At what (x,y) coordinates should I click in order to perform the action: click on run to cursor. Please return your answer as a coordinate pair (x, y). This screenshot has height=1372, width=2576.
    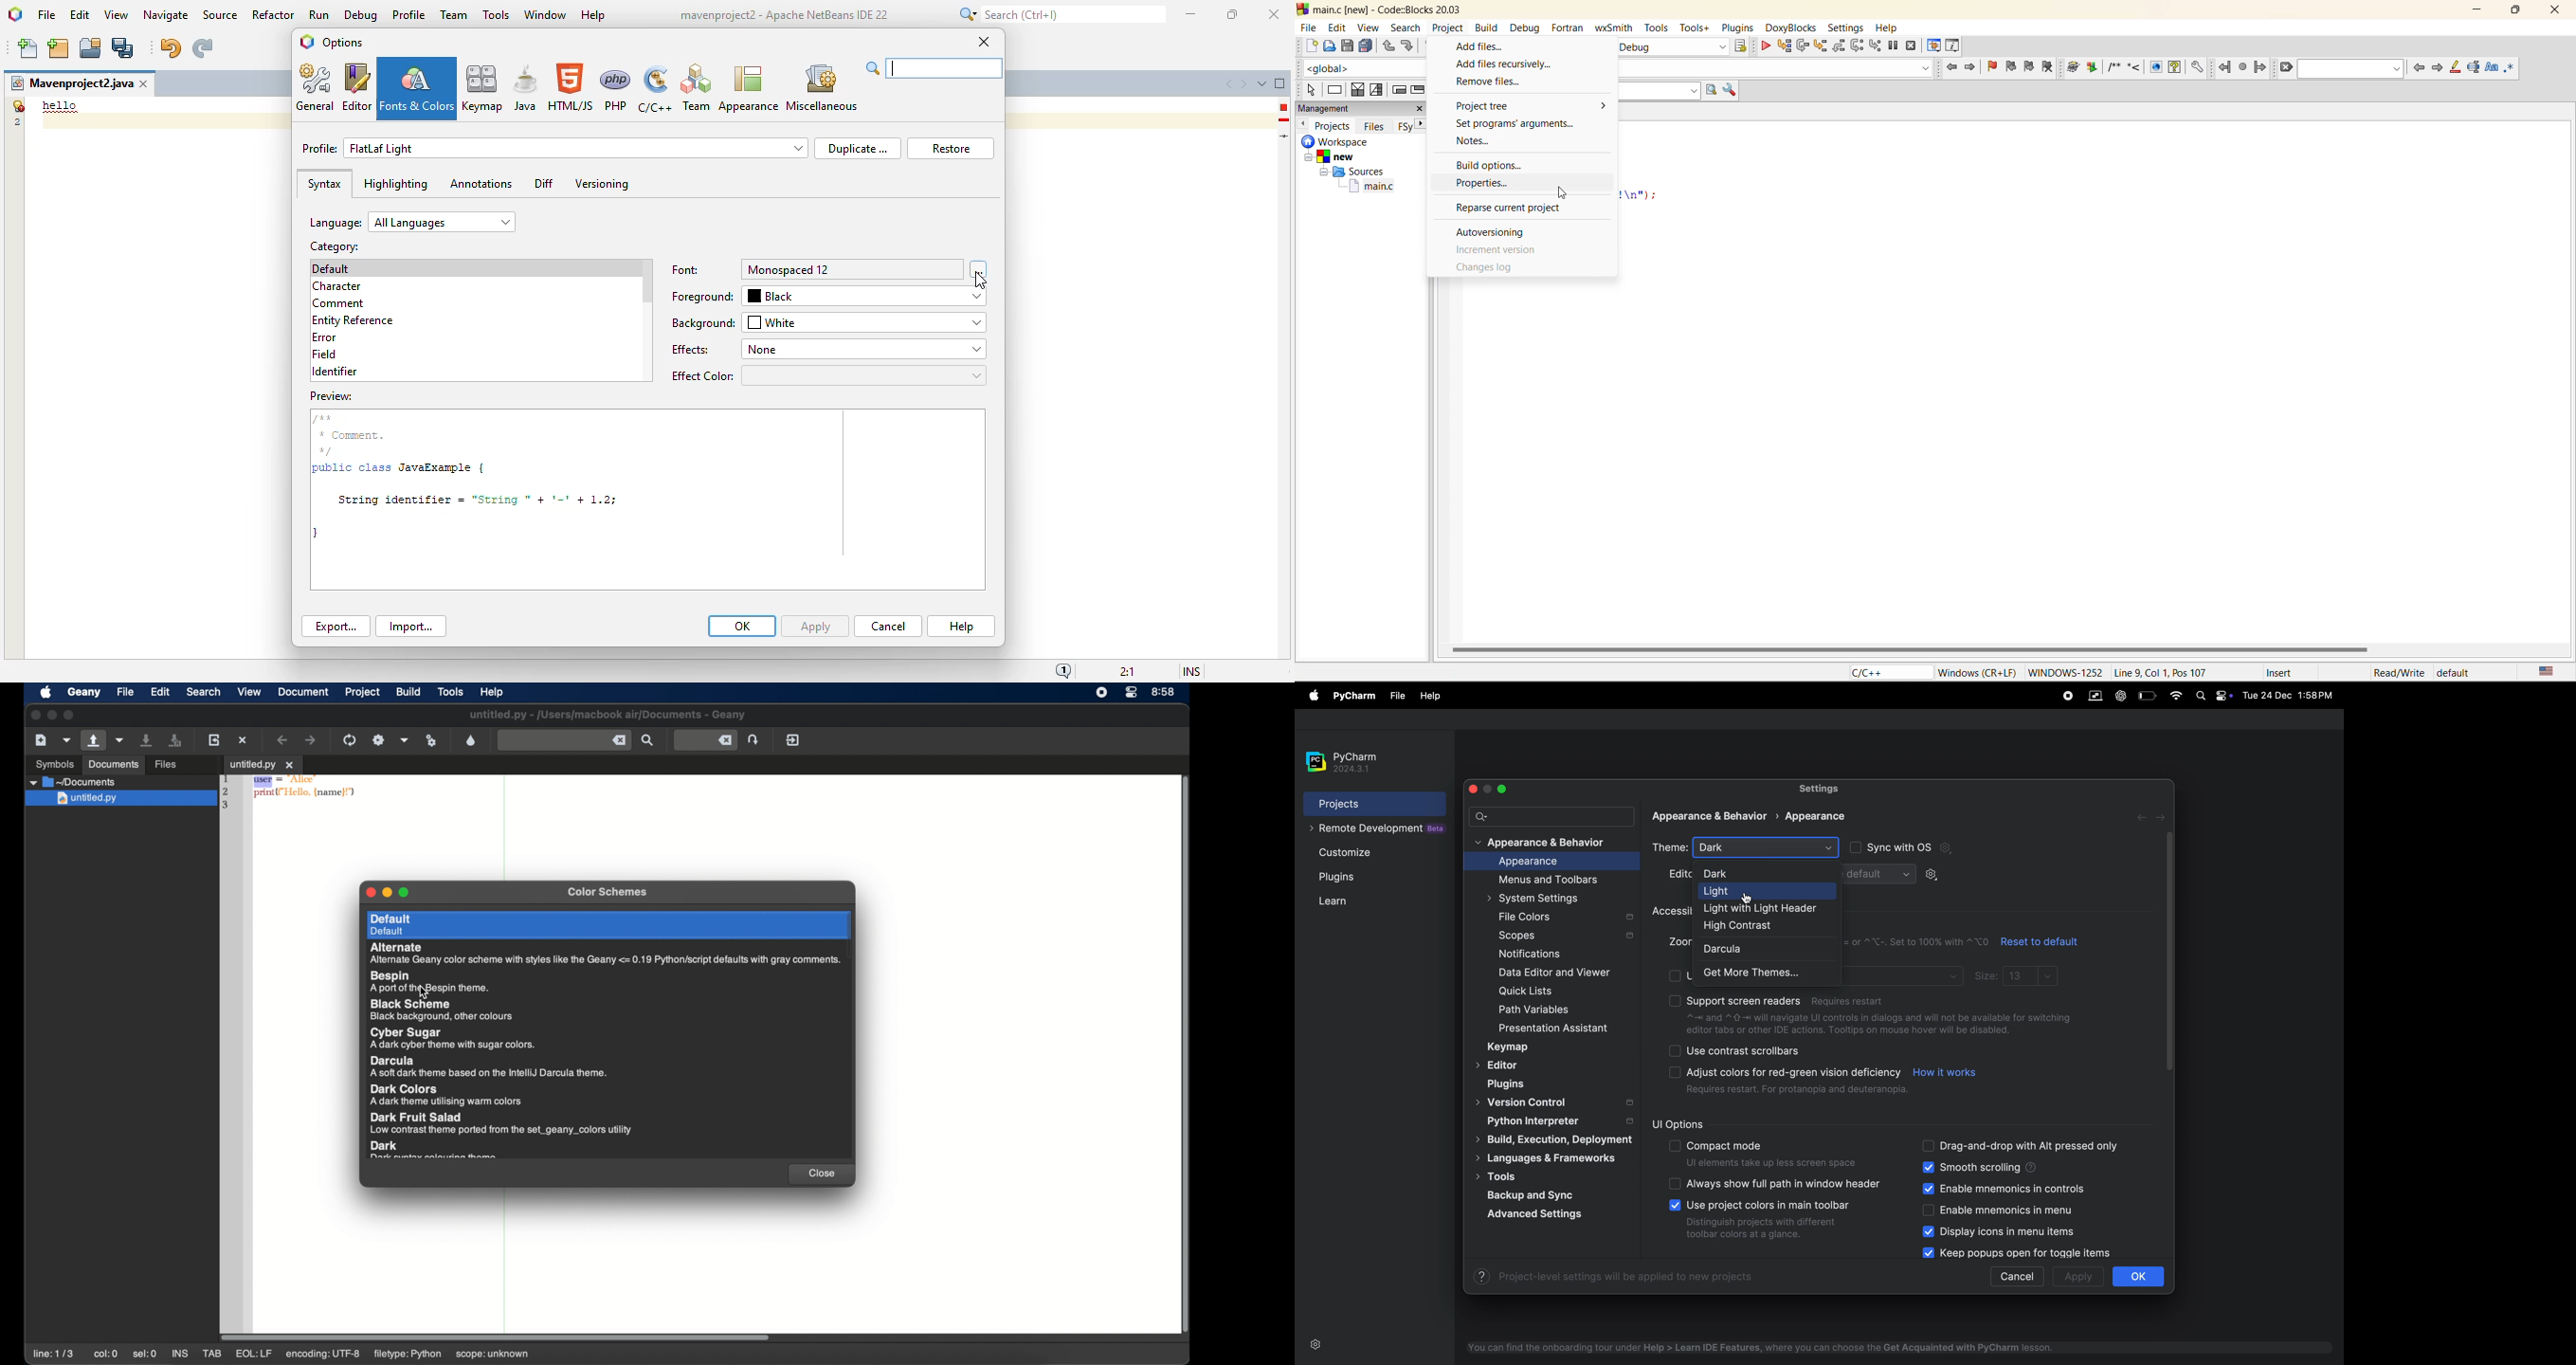
    Looking at the image, I should click on (1784, 45).